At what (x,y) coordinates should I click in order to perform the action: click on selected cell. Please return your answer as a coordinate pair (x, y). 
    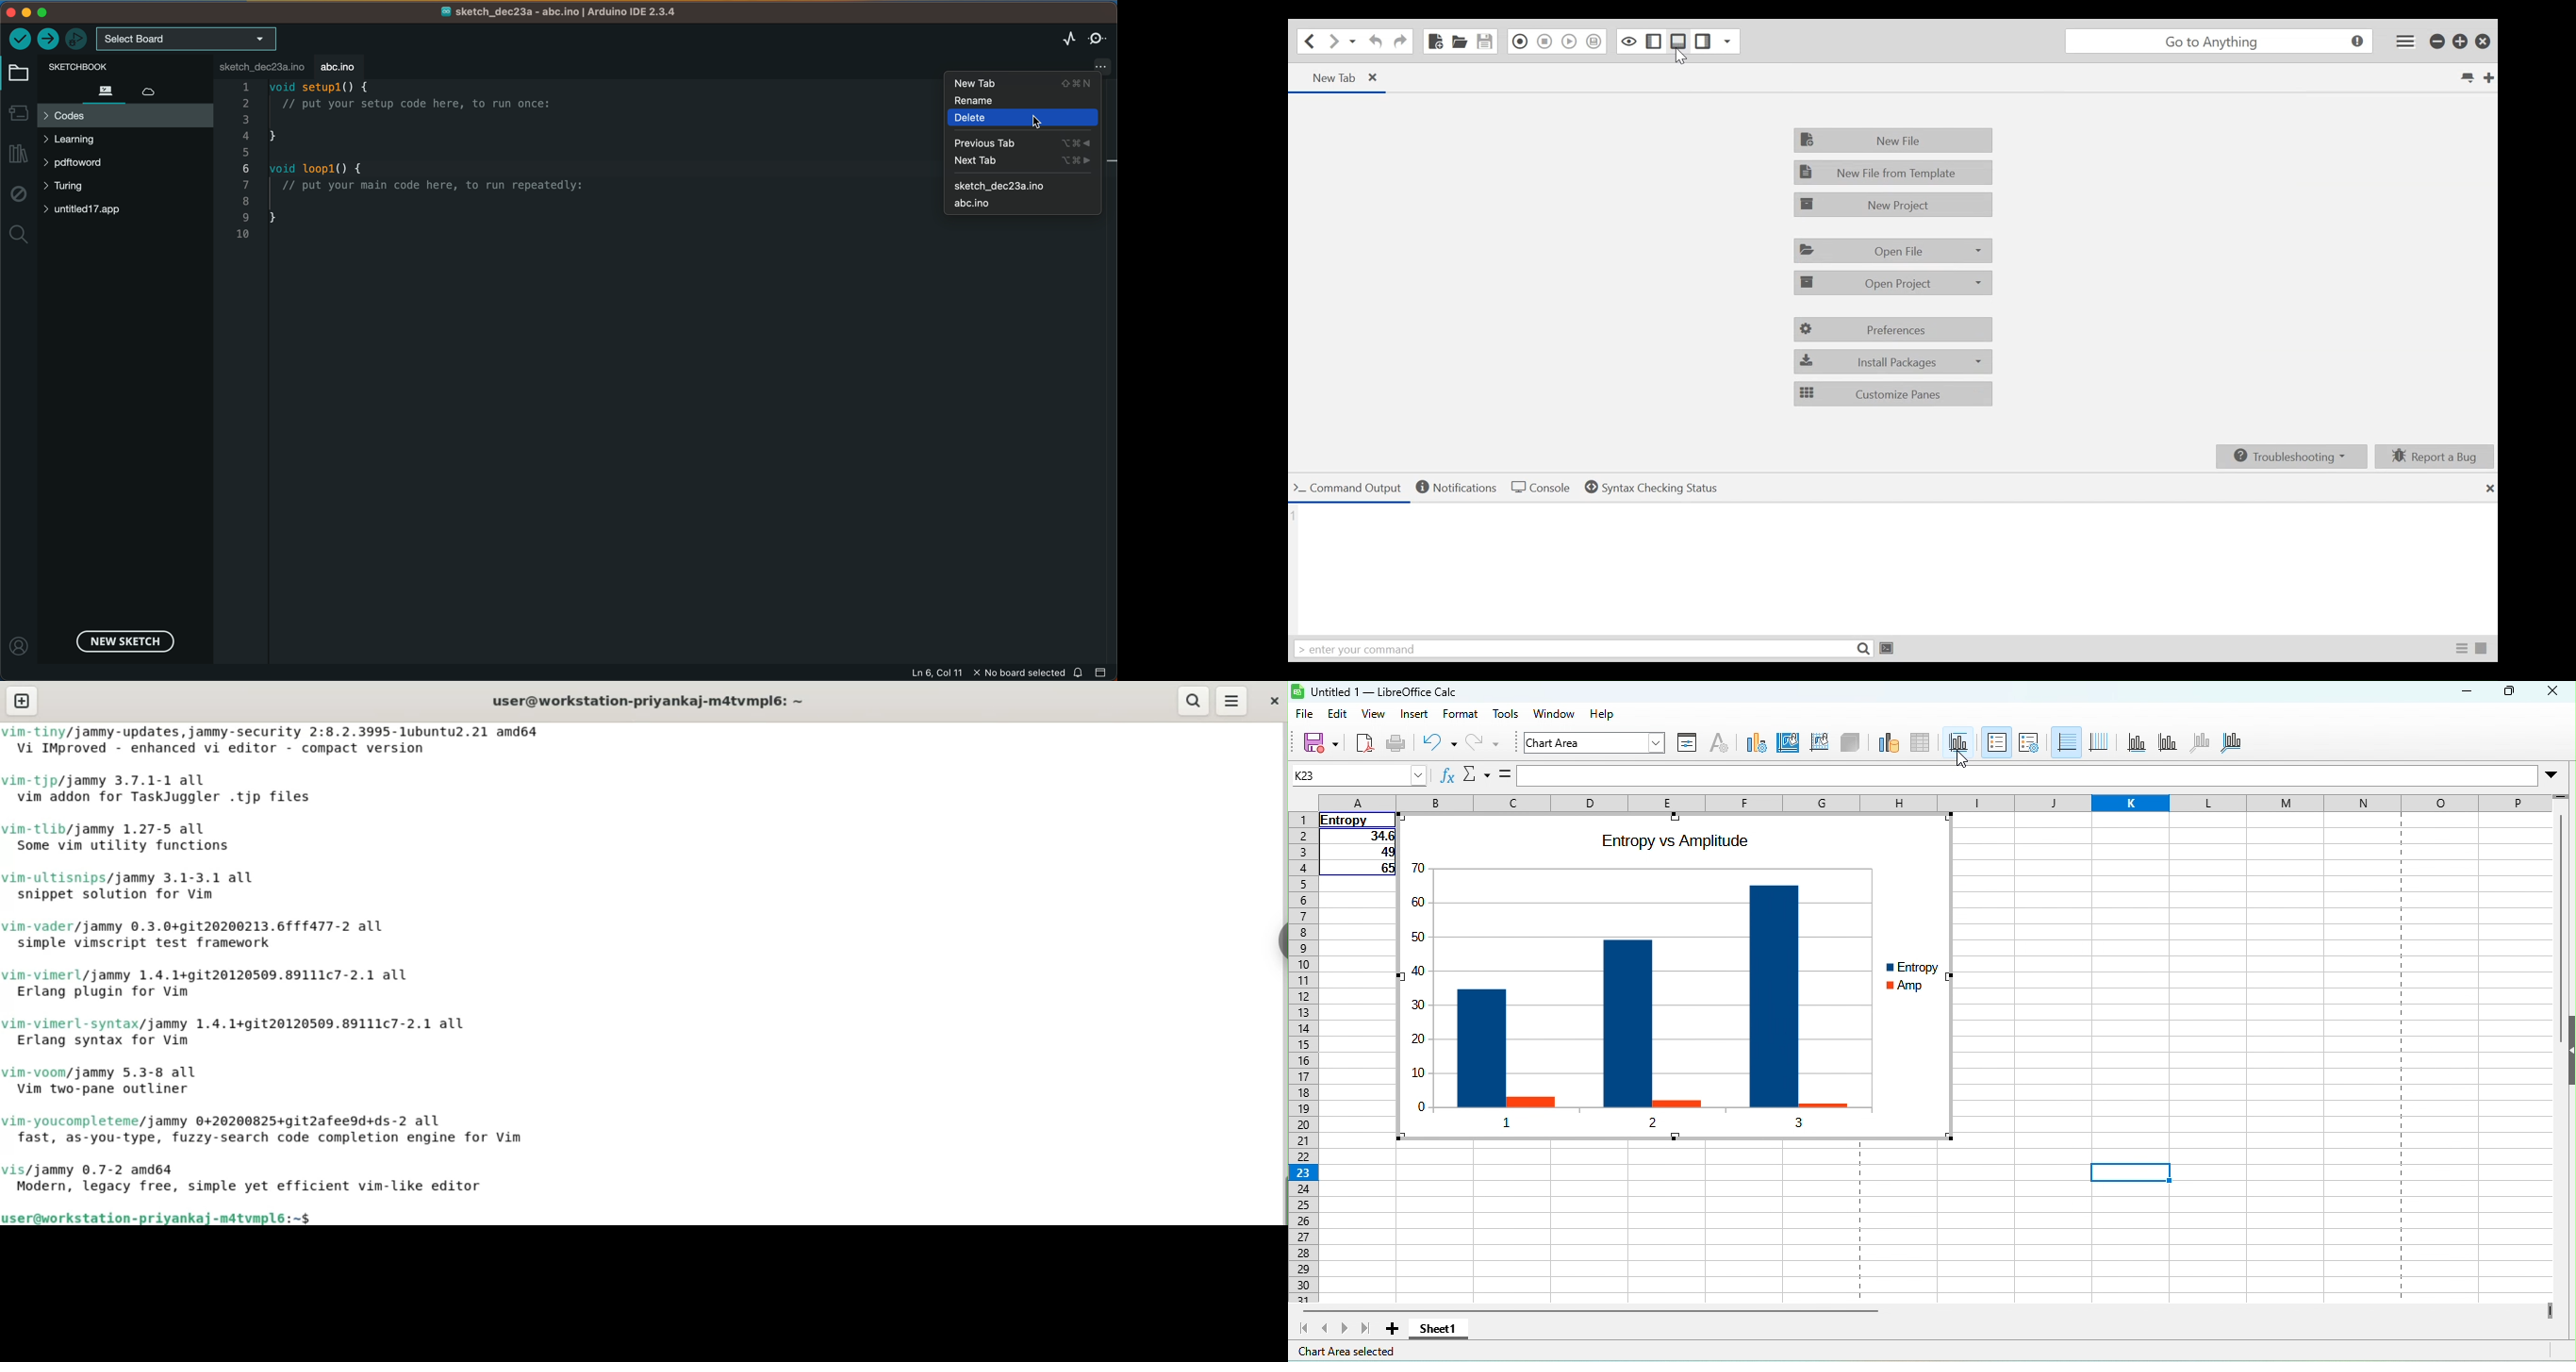
    Looking at the image, I should click on (2130, 1172).